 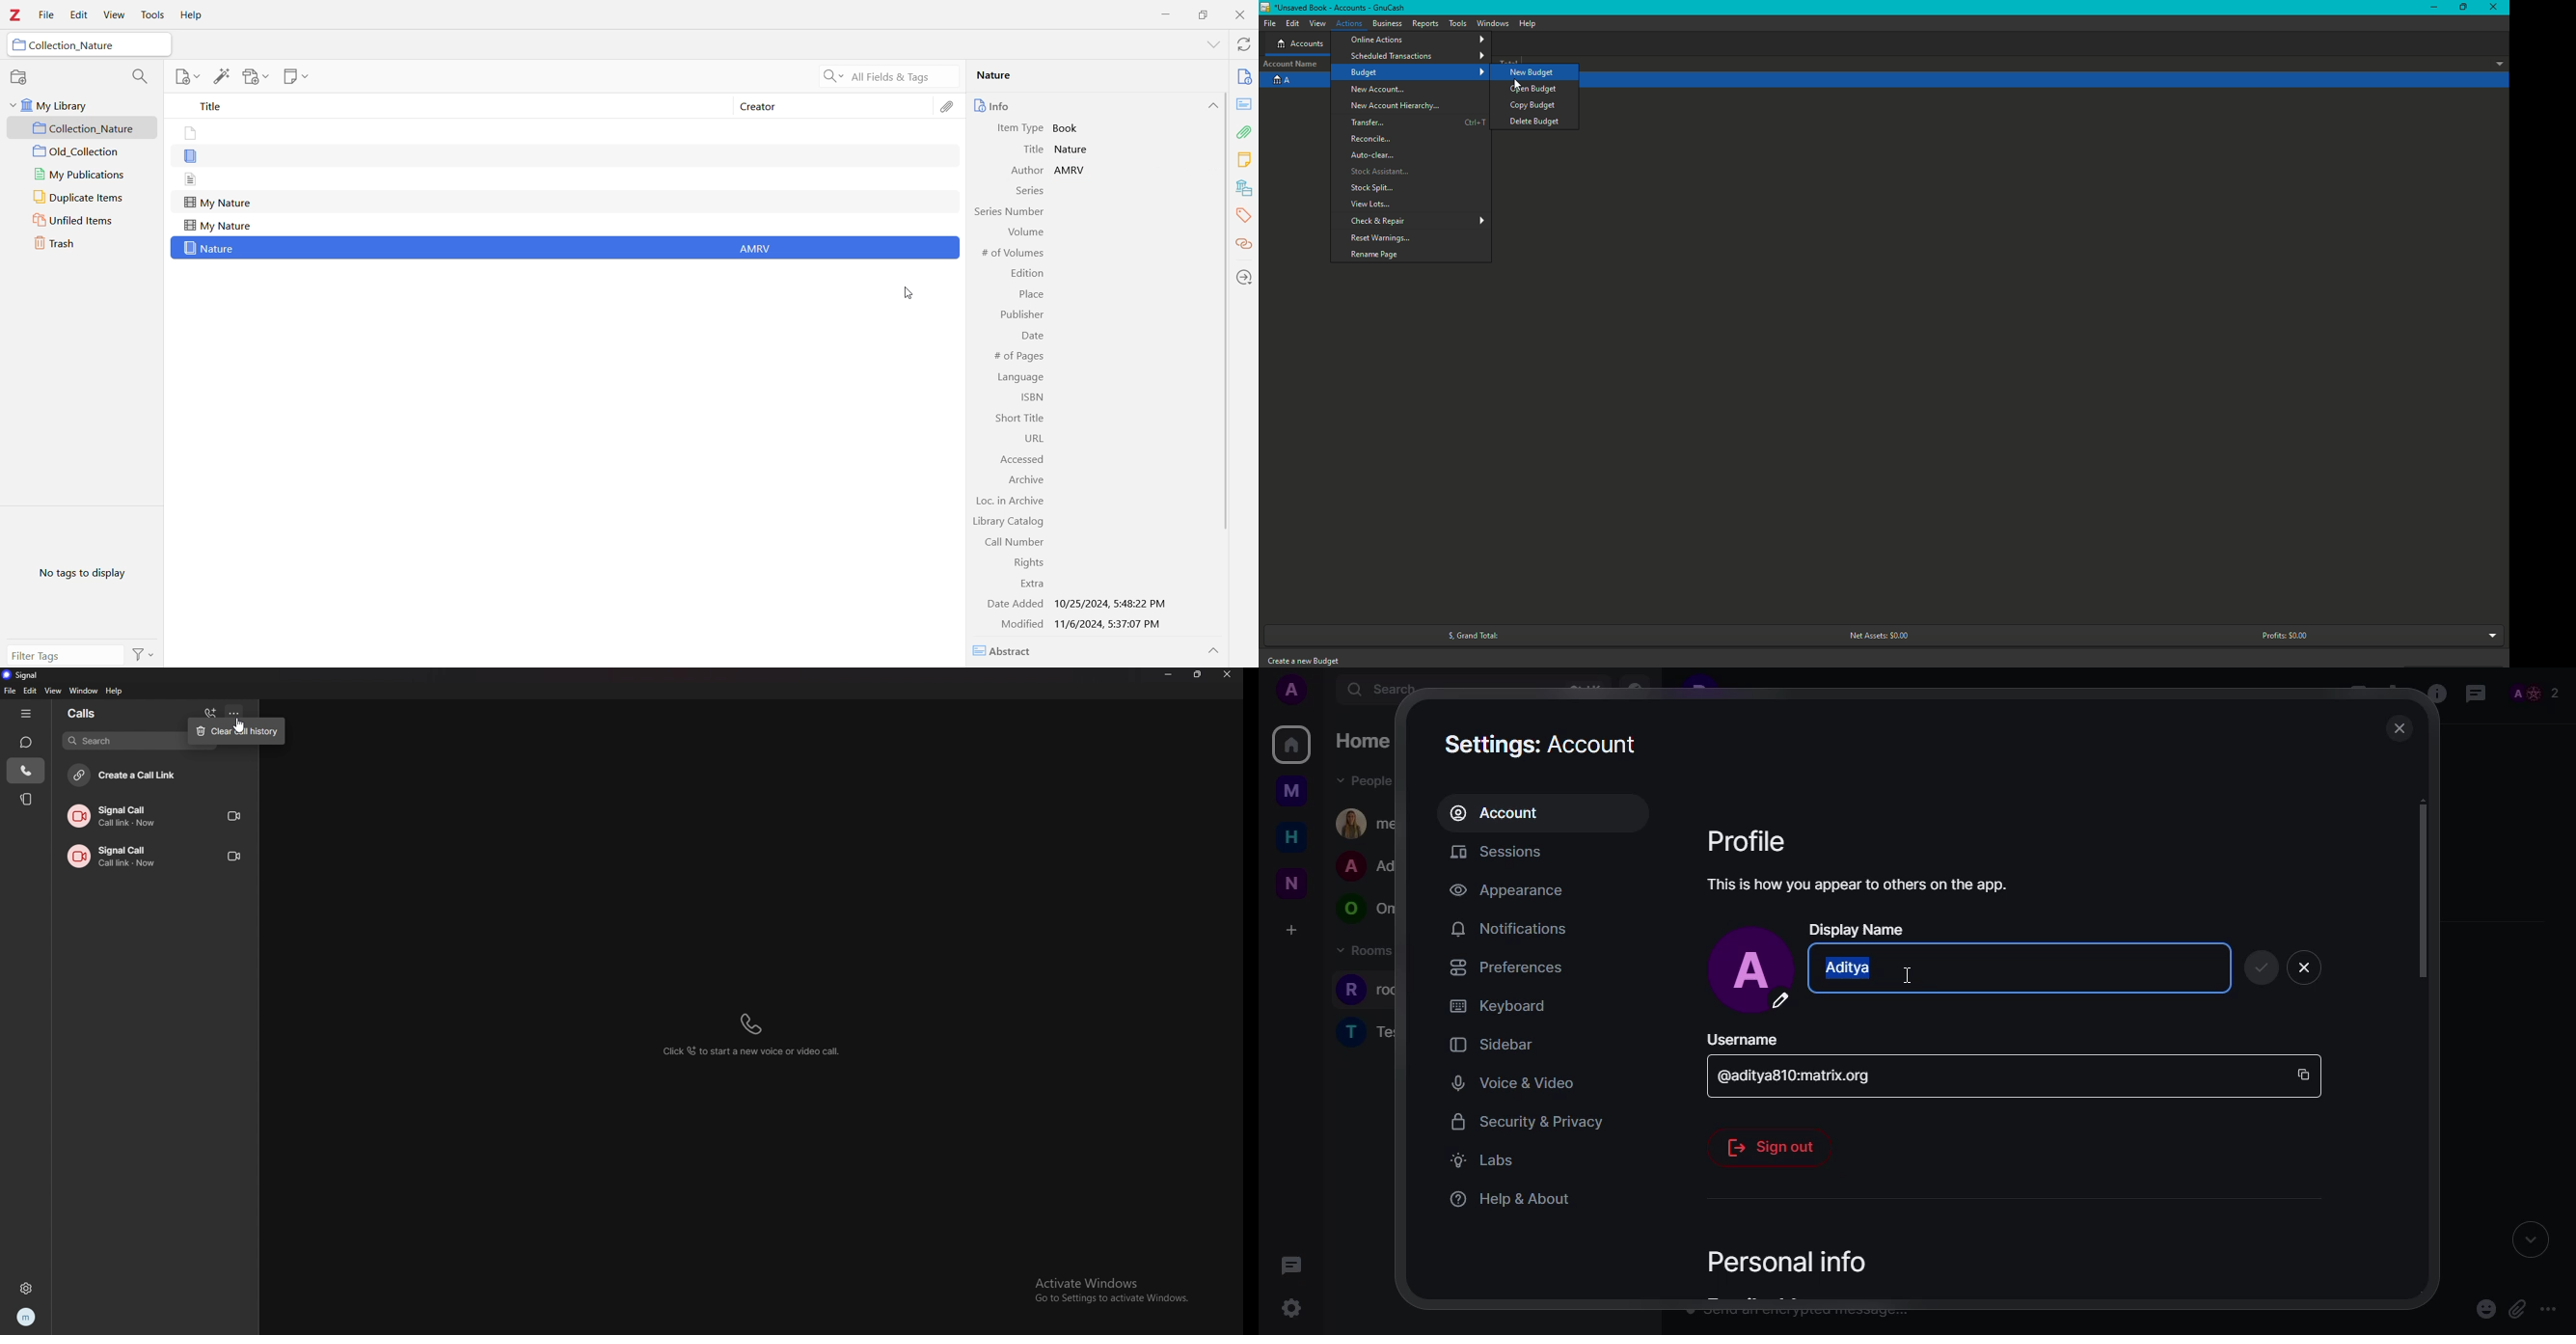 I want to click on Attachments, so click(x=949, y=110).